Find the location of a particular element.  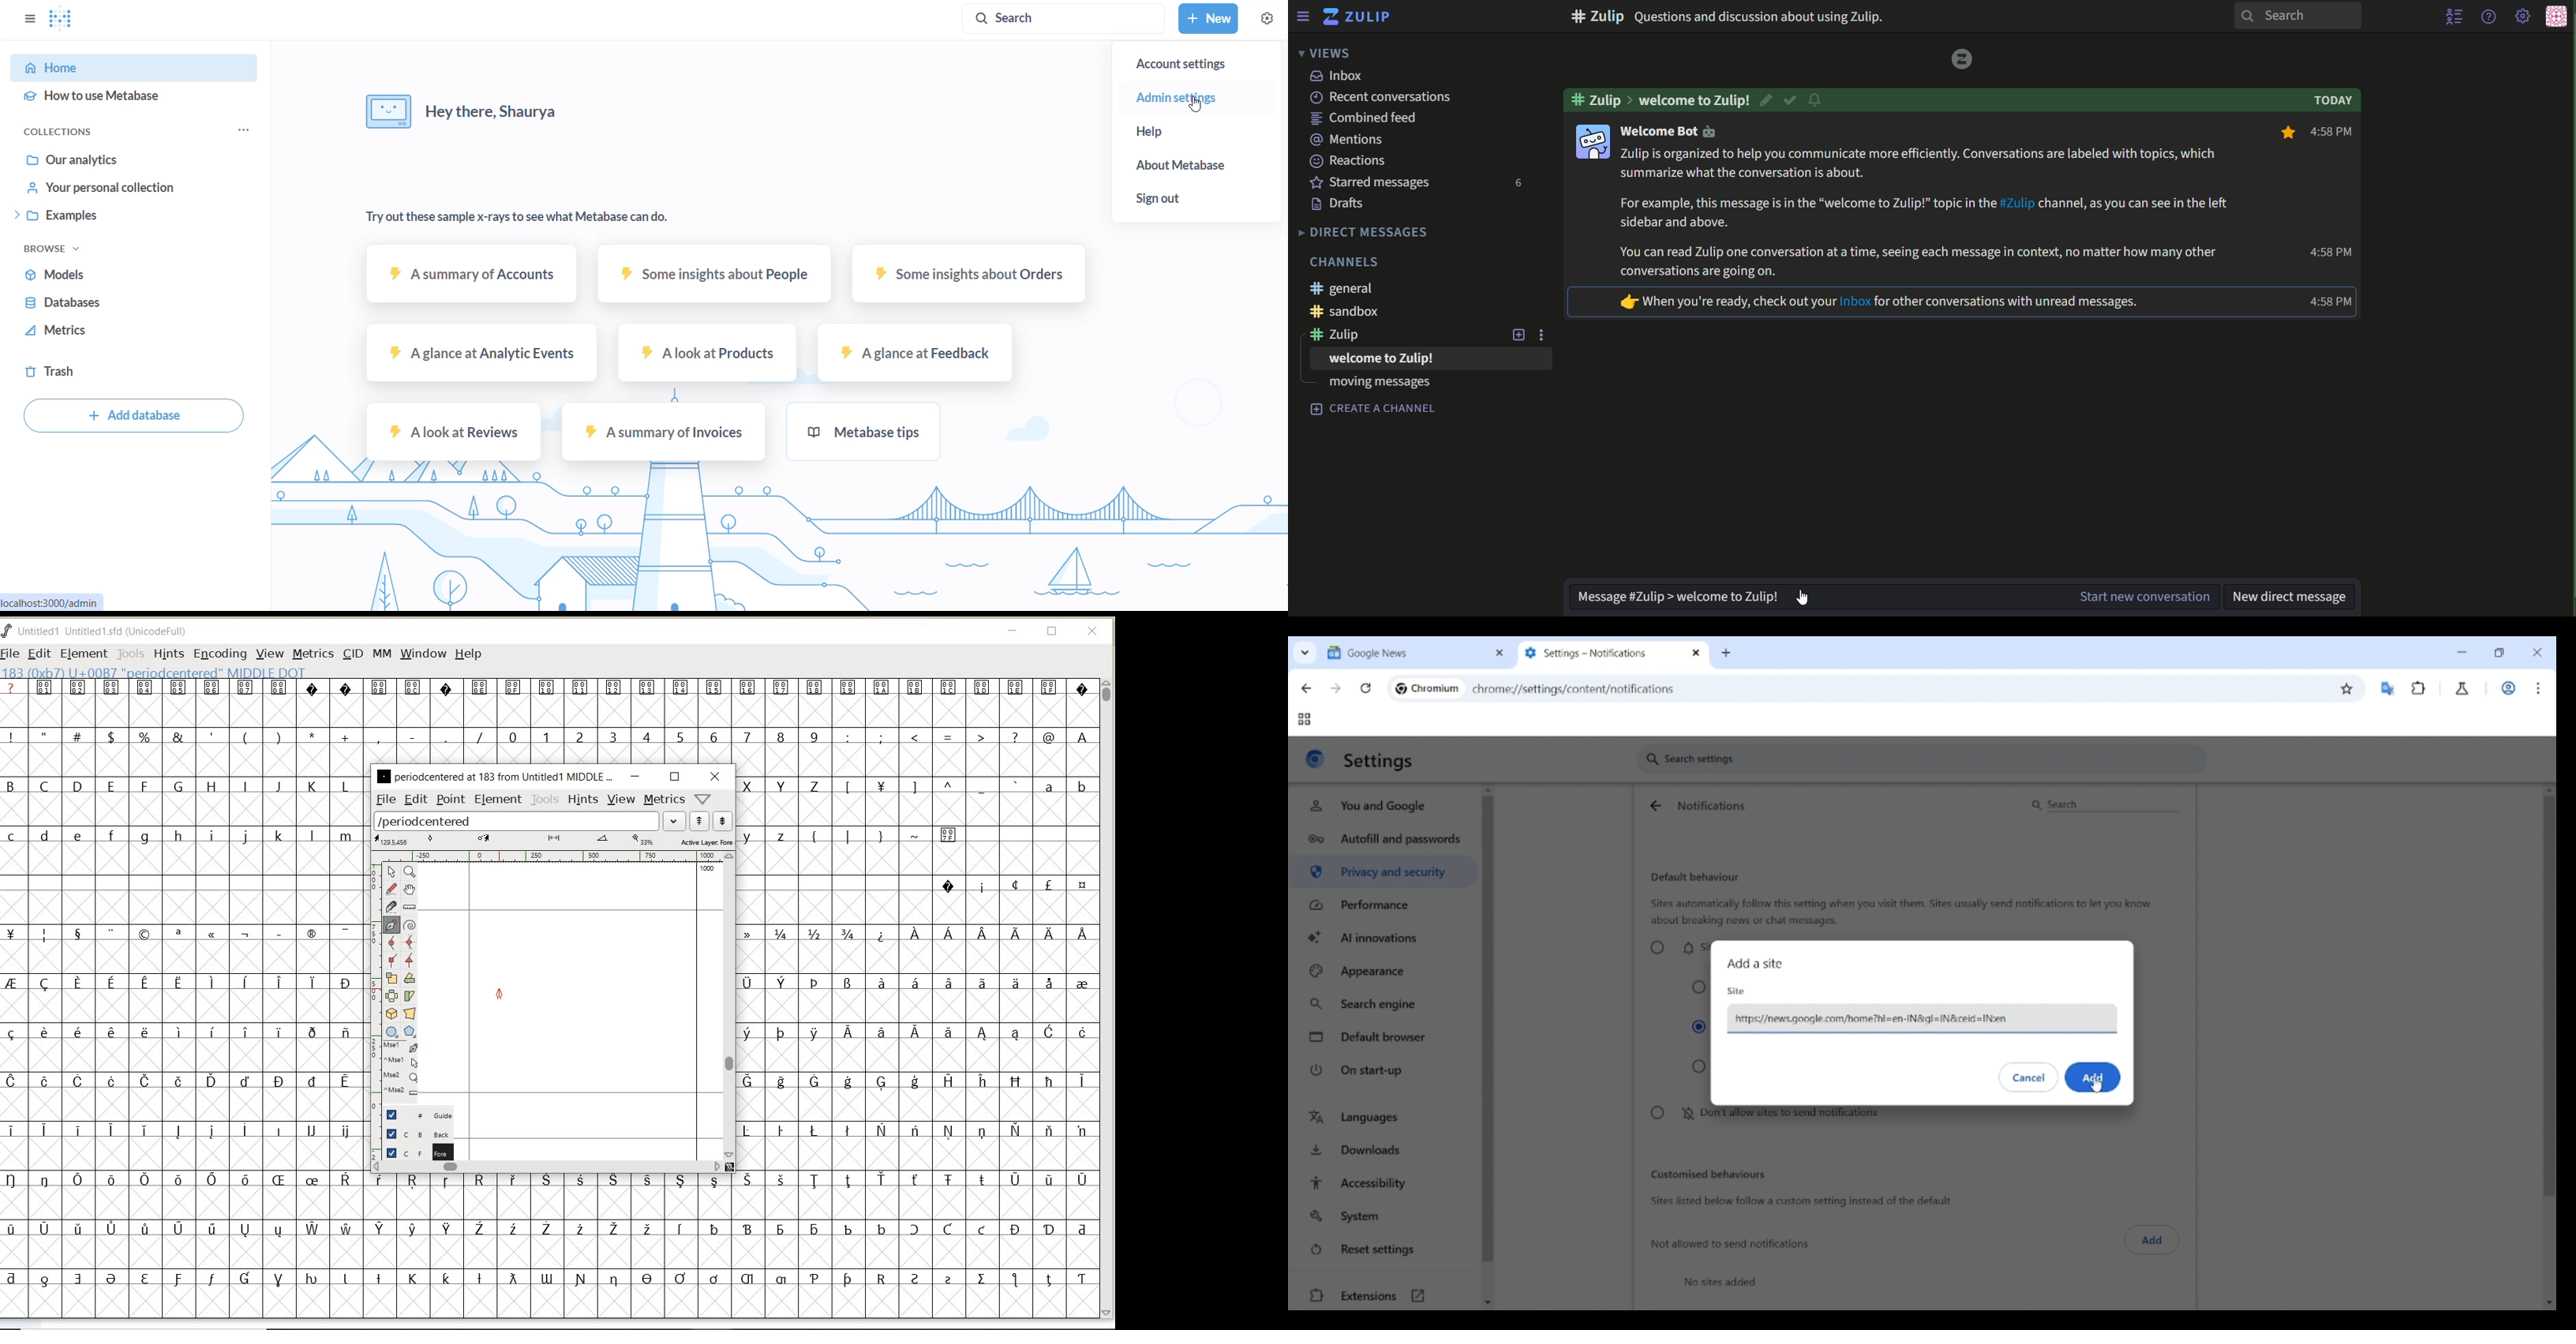

Add a corner point is located at coordinates (391, 960).